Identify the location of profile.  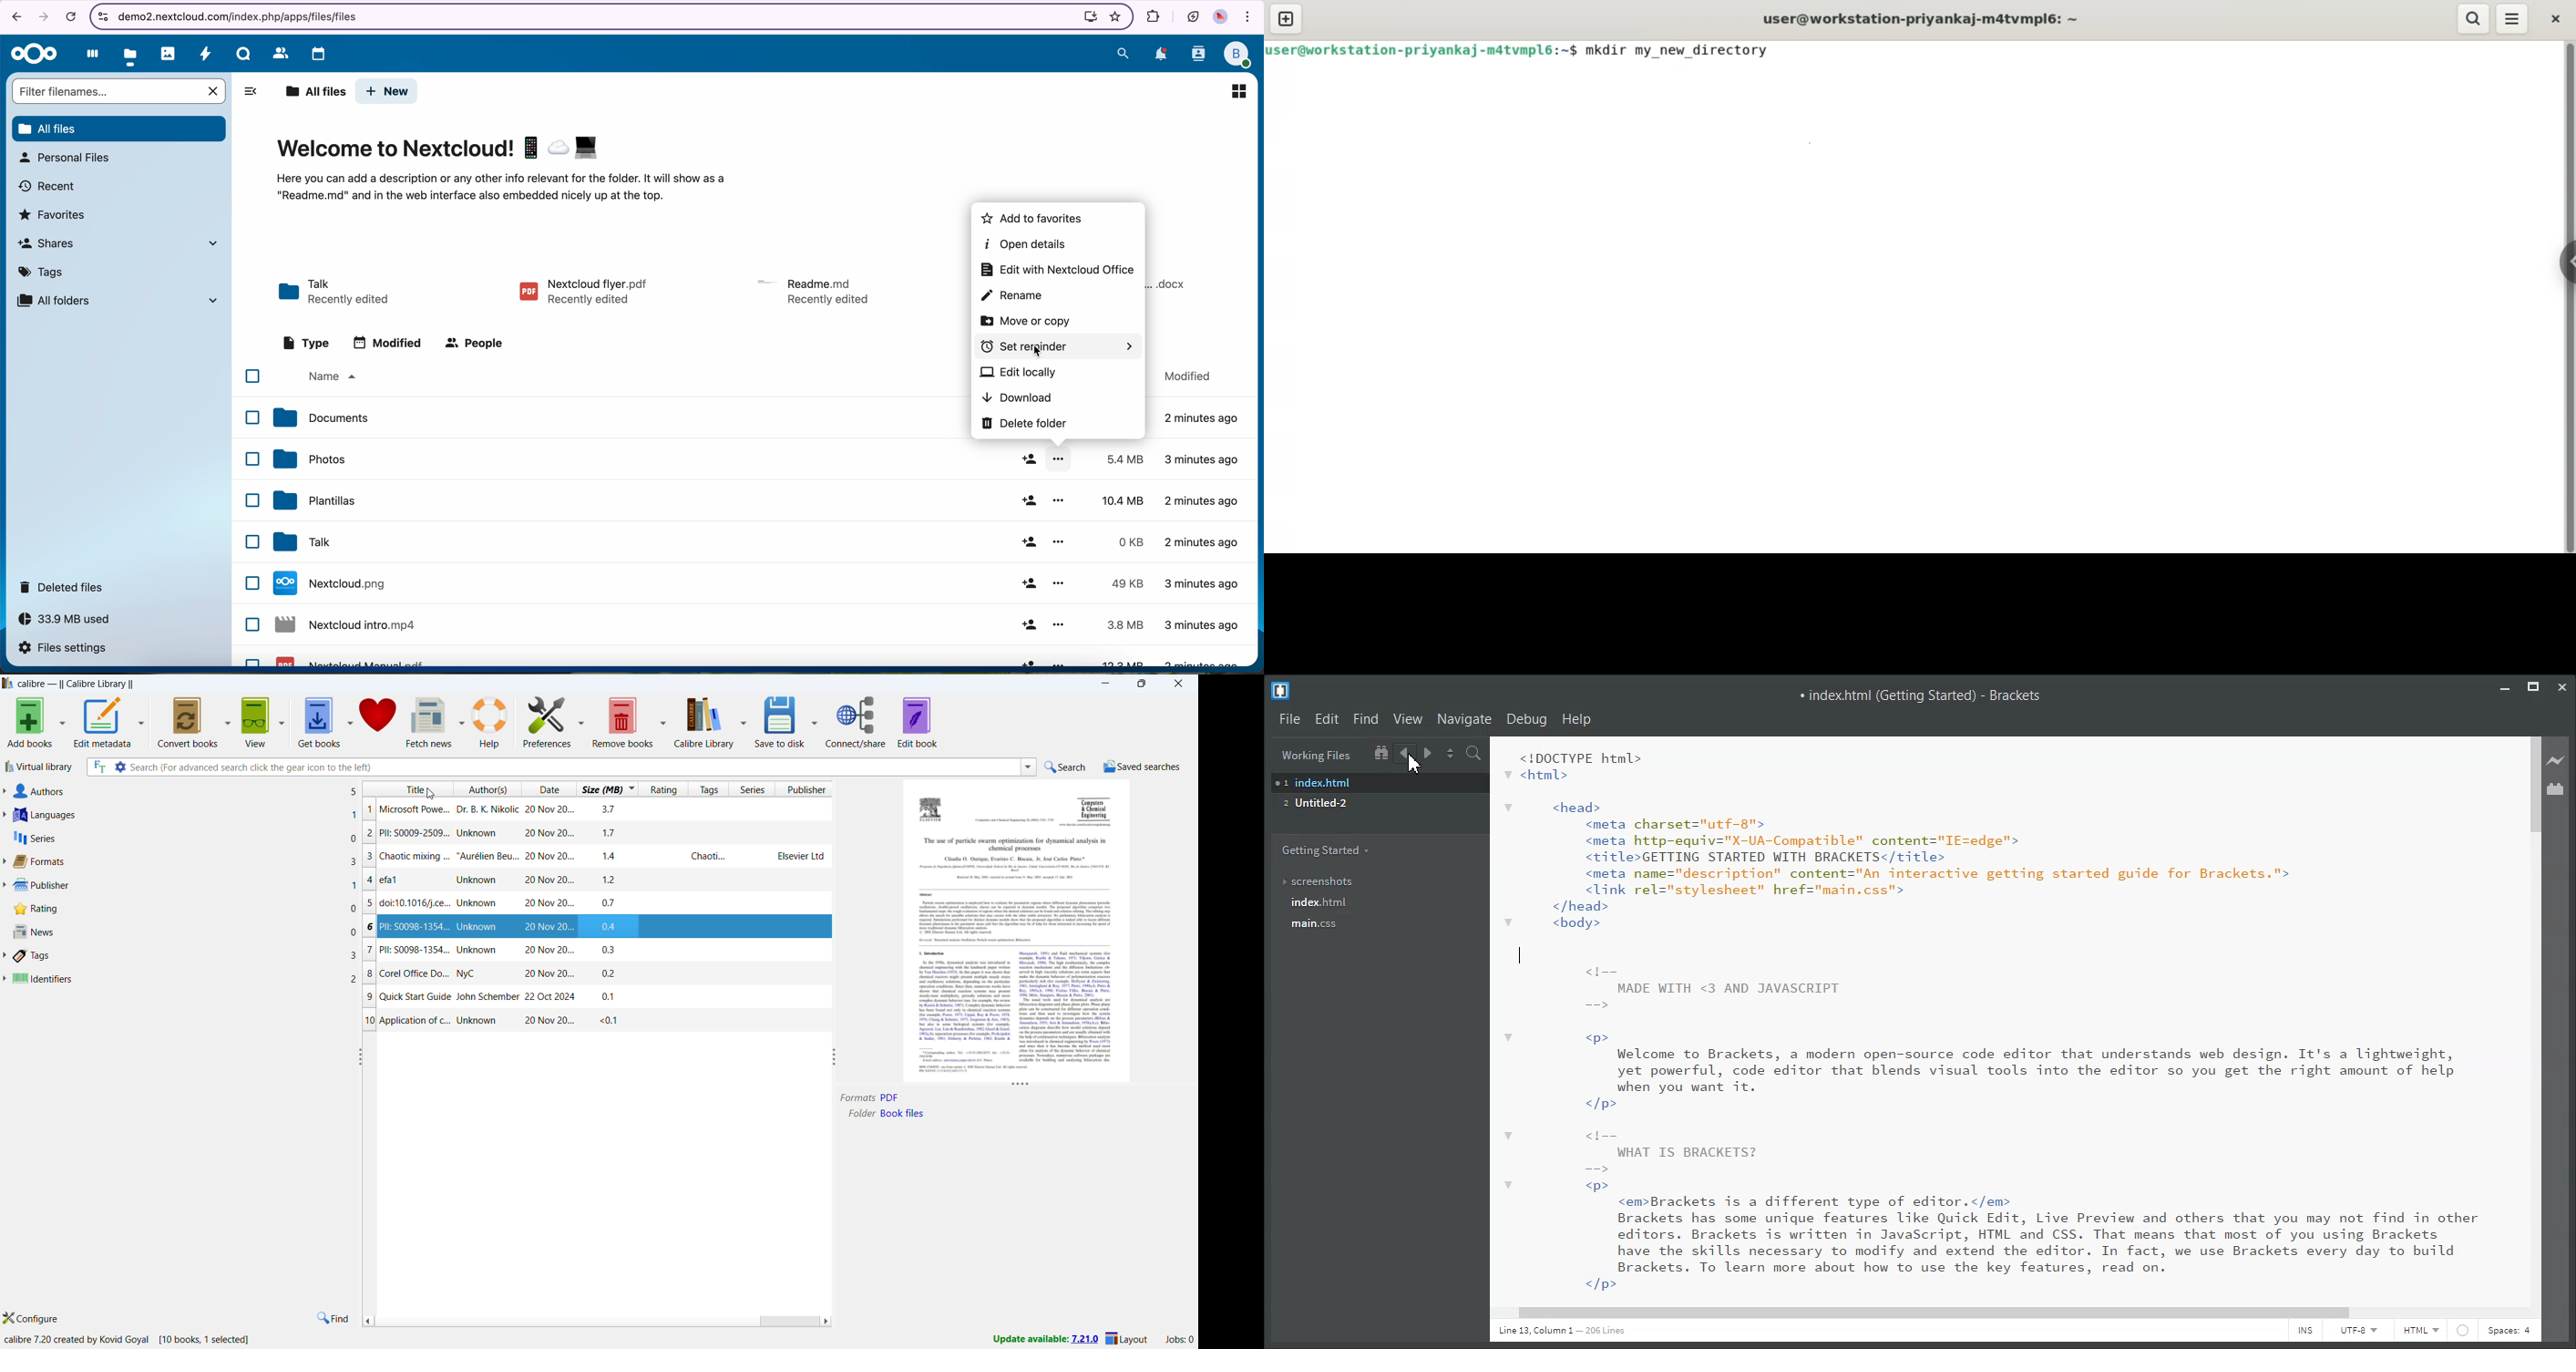
(1240, 53).